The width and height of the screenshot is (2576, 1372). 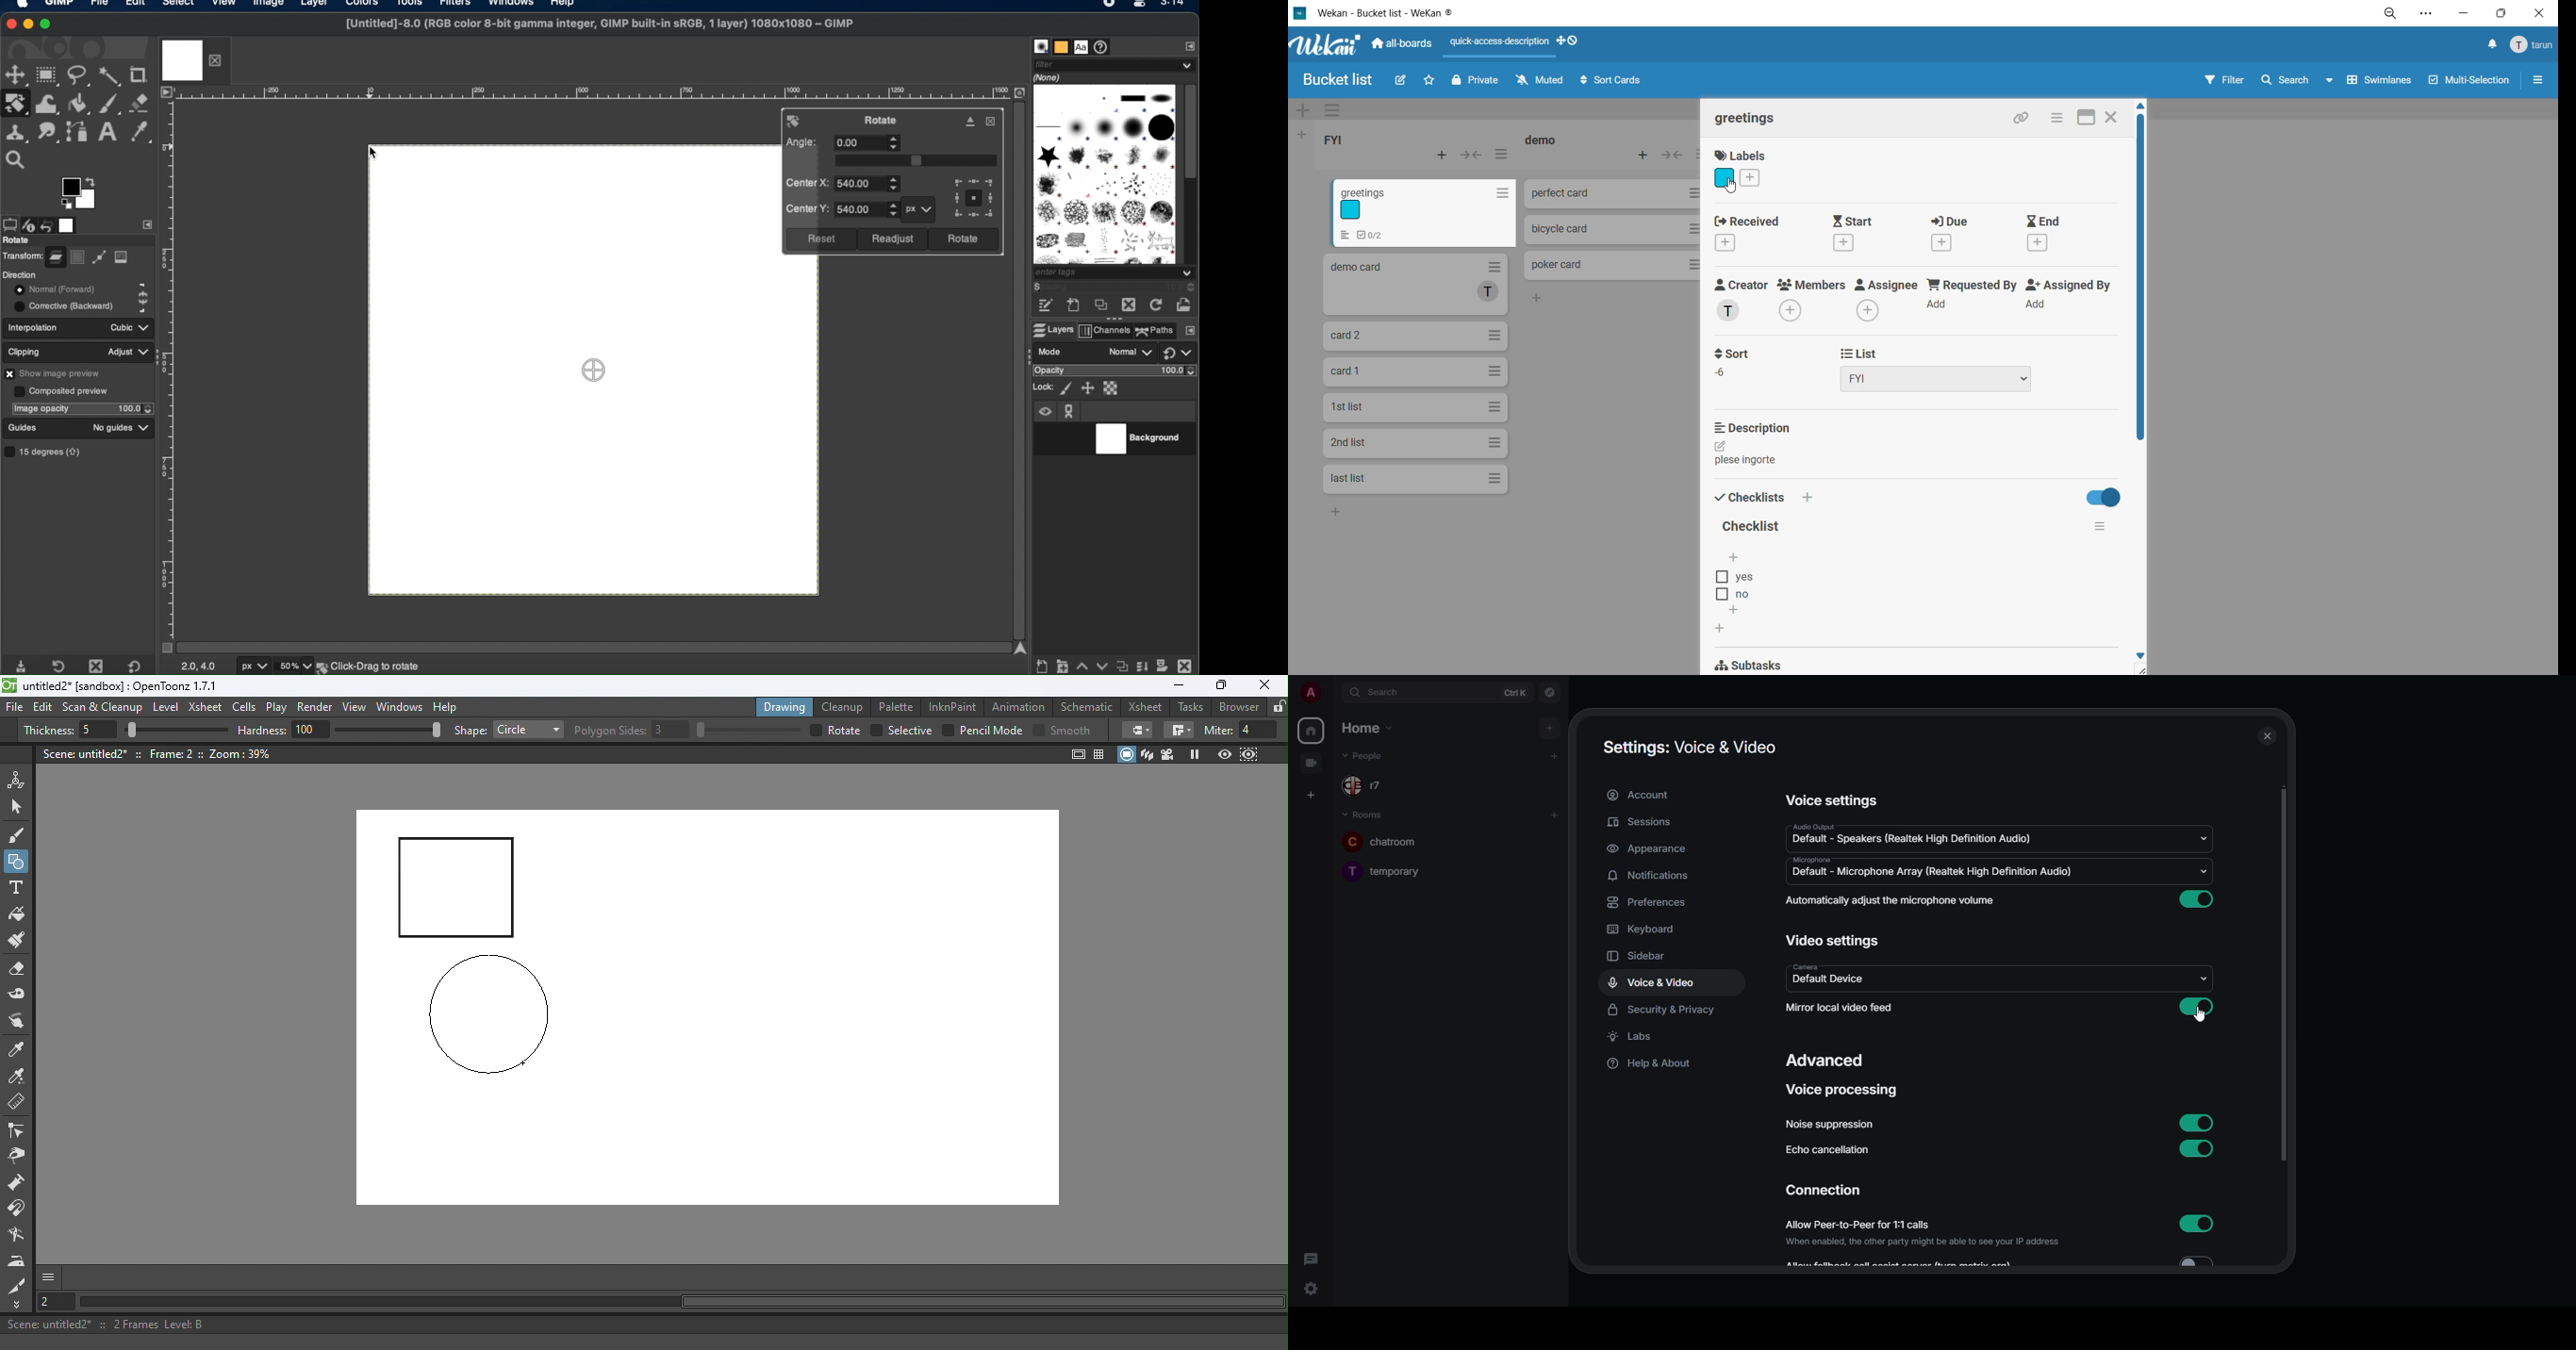 What do you see at coordinates (1181, 354) in the screenshot?
I see `switch to another group of modes` at bounding box center [1181, 354].